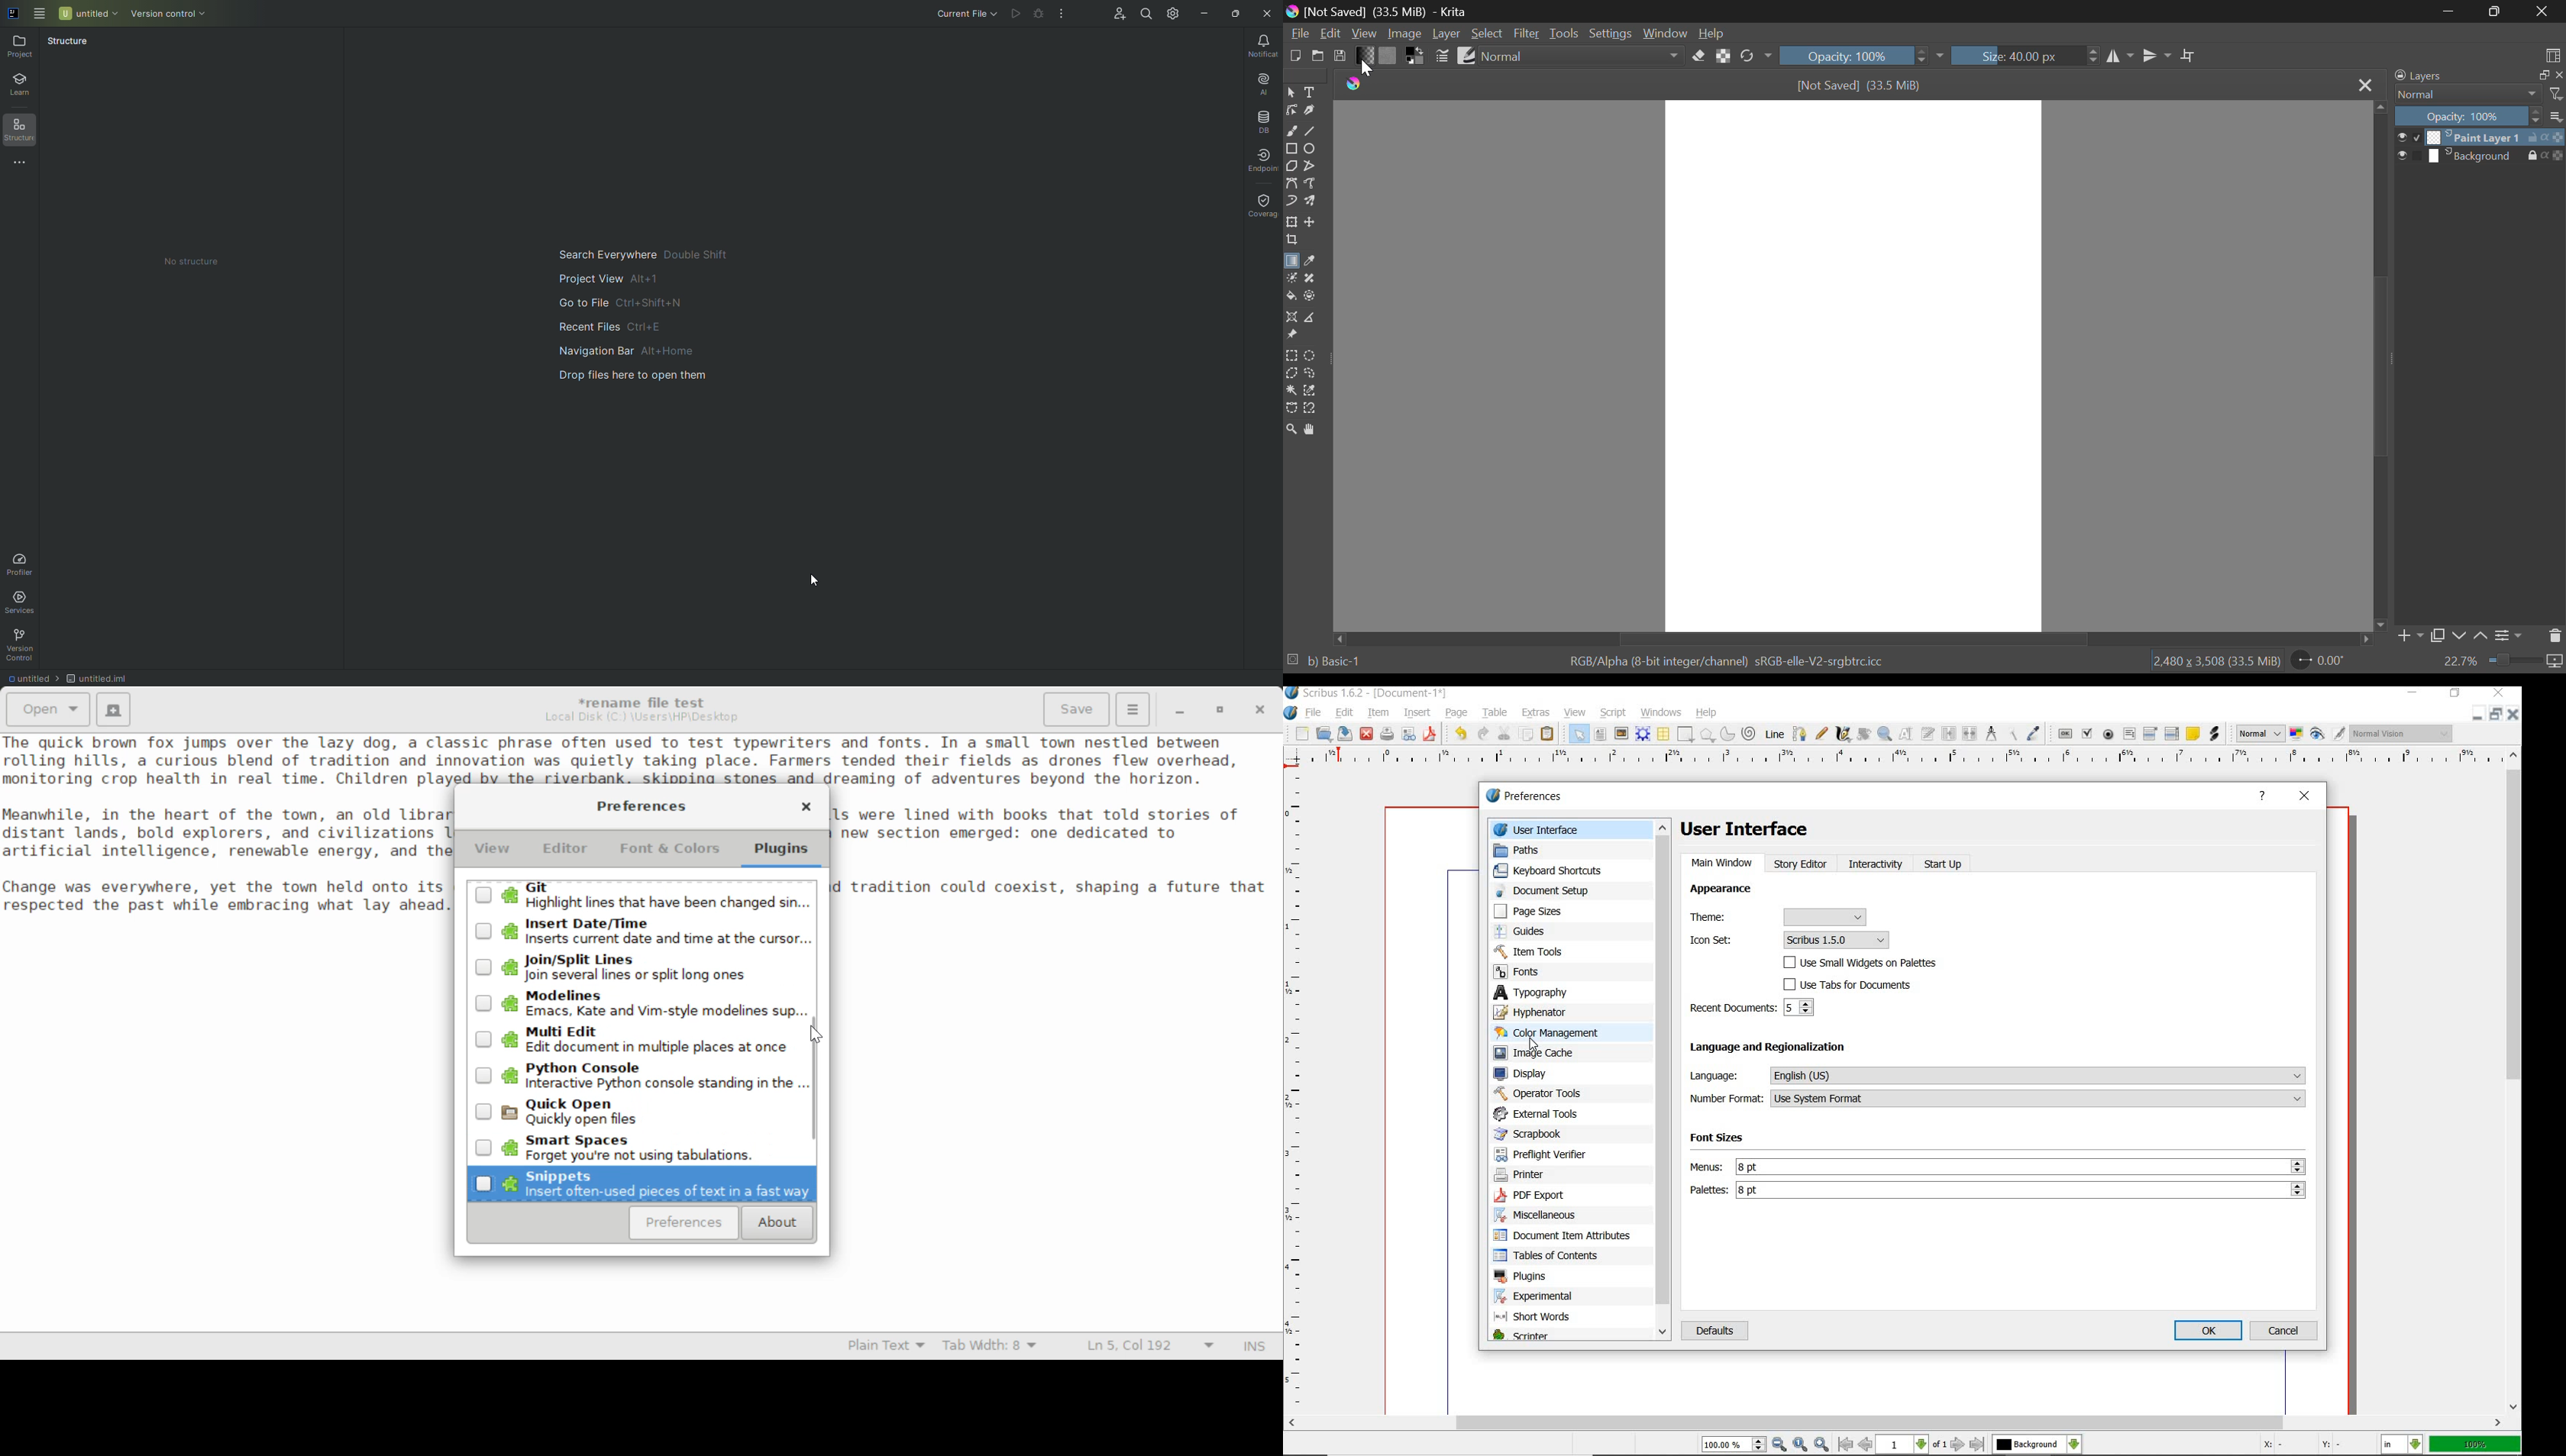 The image size is (2576, 1456). Describe the element at coordinates (1663, 1081) in the screenshot. I see `scrollbar` at that location.